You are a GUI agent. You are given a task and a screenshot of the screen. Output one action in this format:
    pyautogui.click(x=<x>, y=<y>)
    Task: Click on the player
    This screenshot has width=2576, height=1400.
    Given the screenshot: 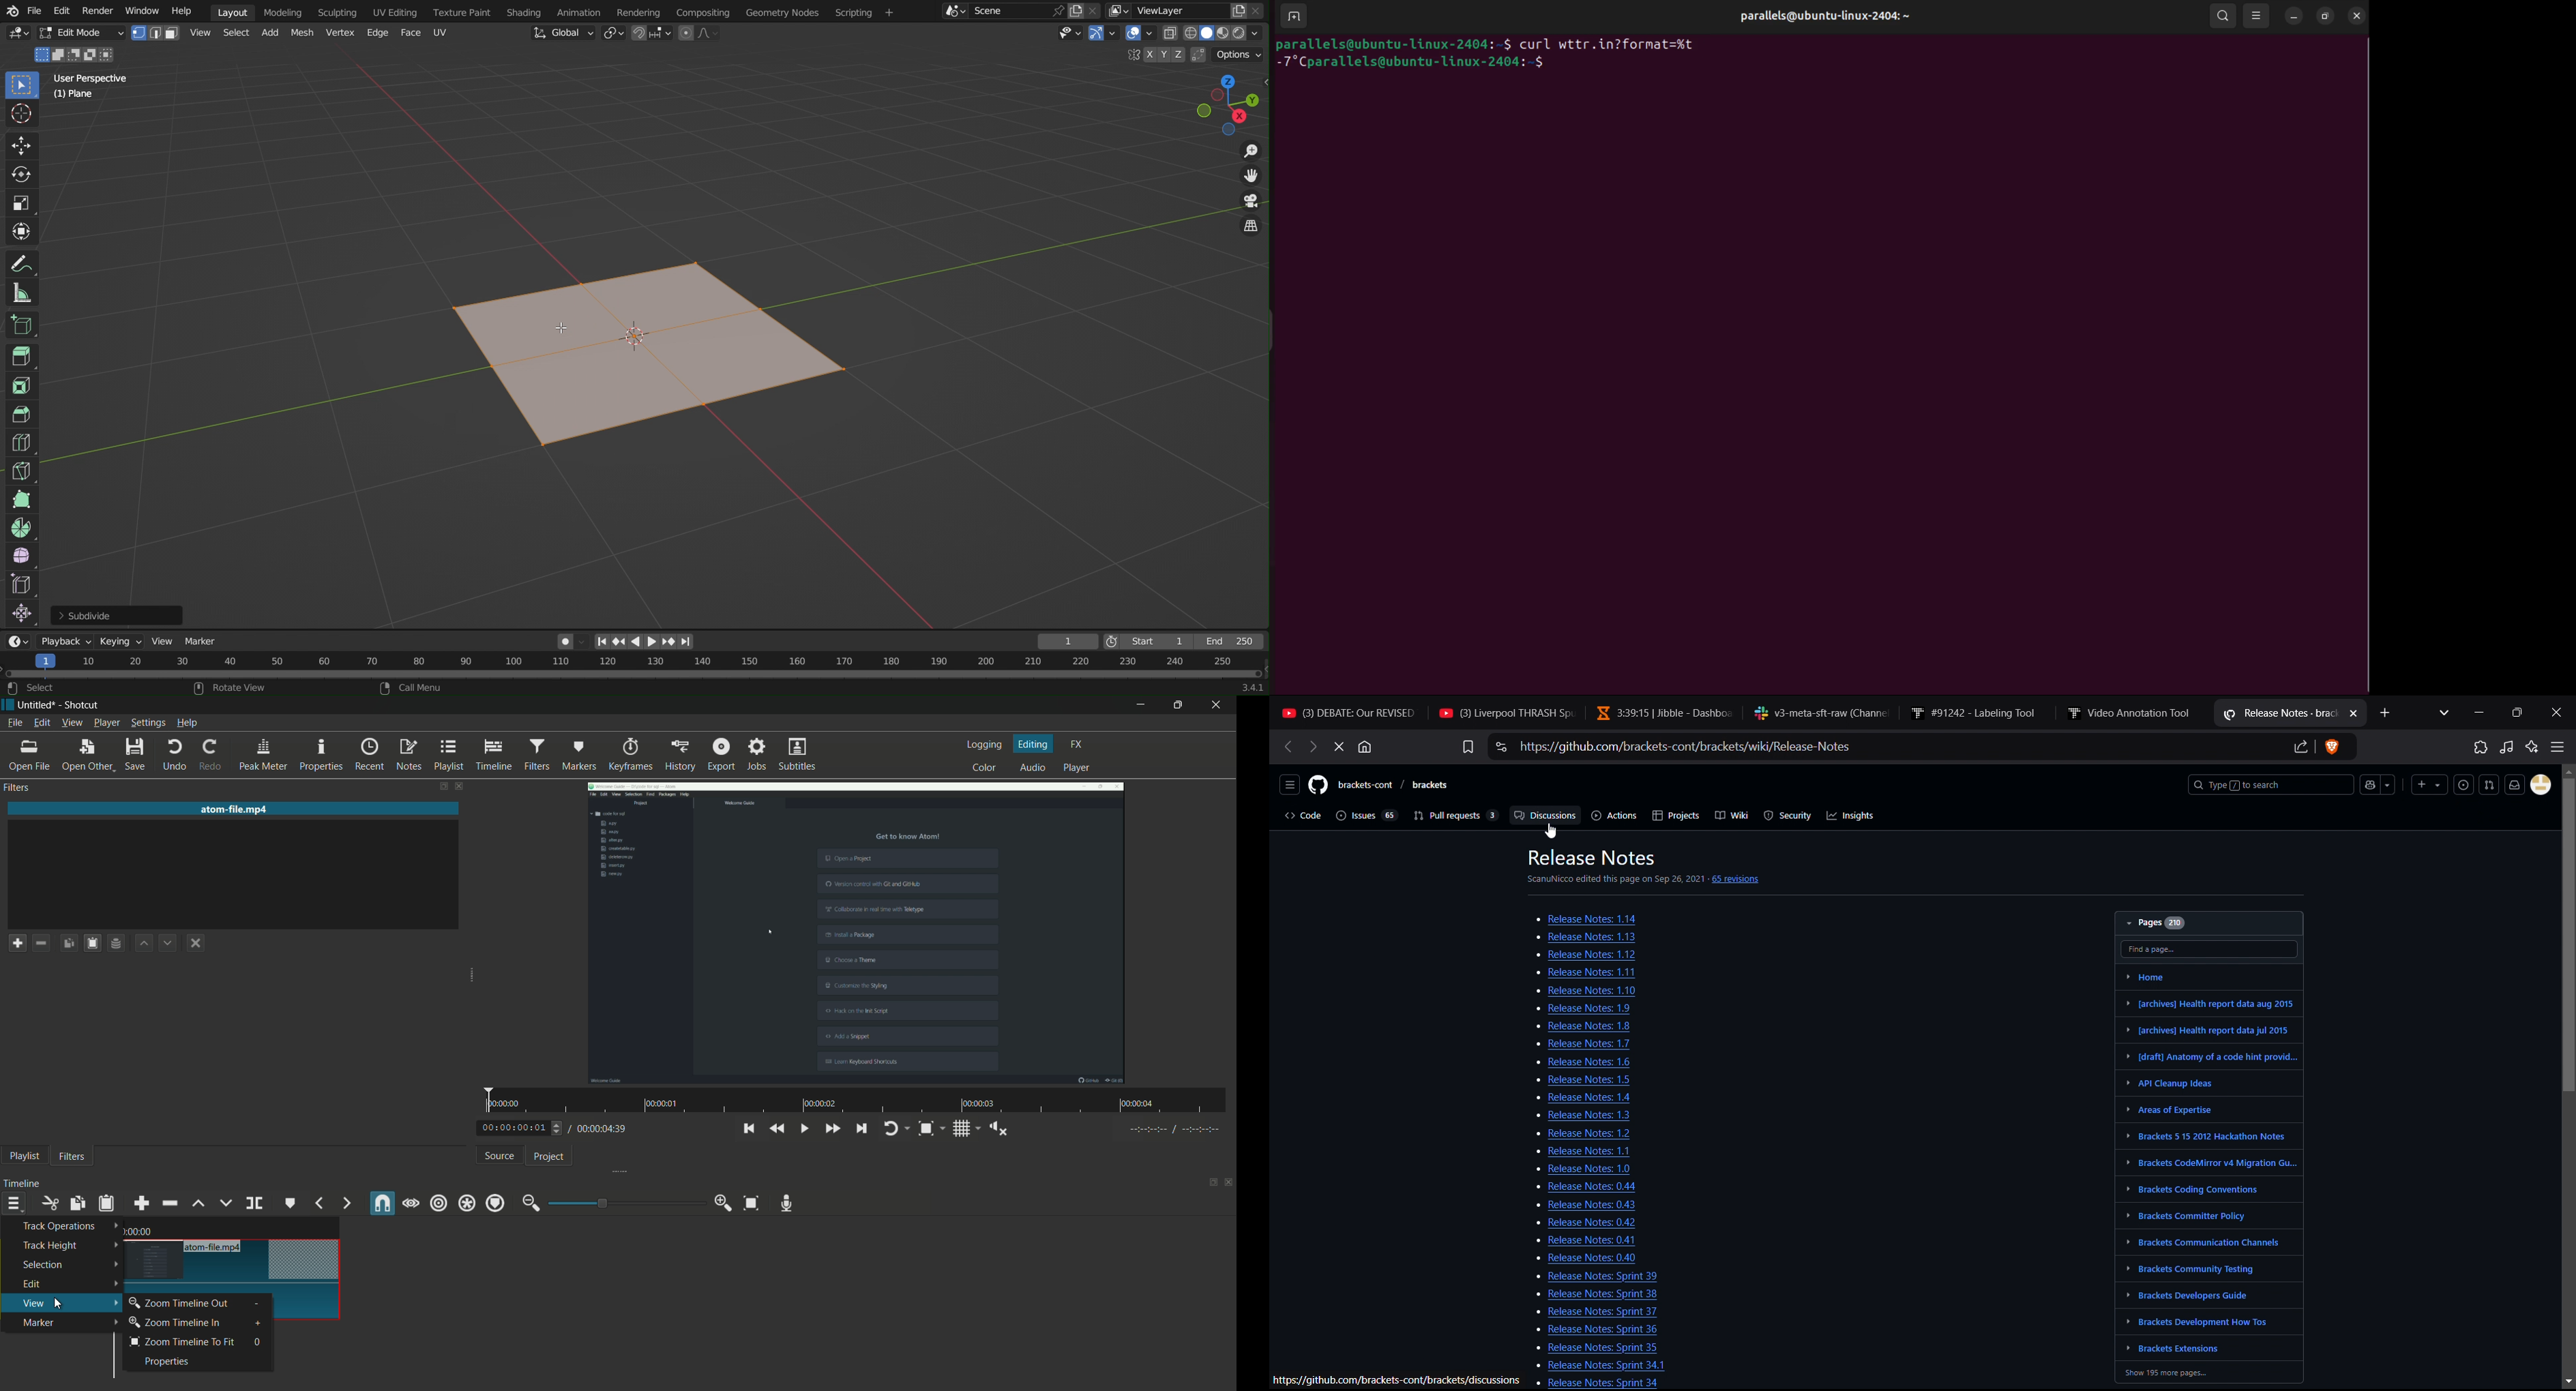 What is the action you would take?
    pyautogui.click(x=1076, y=768)
    